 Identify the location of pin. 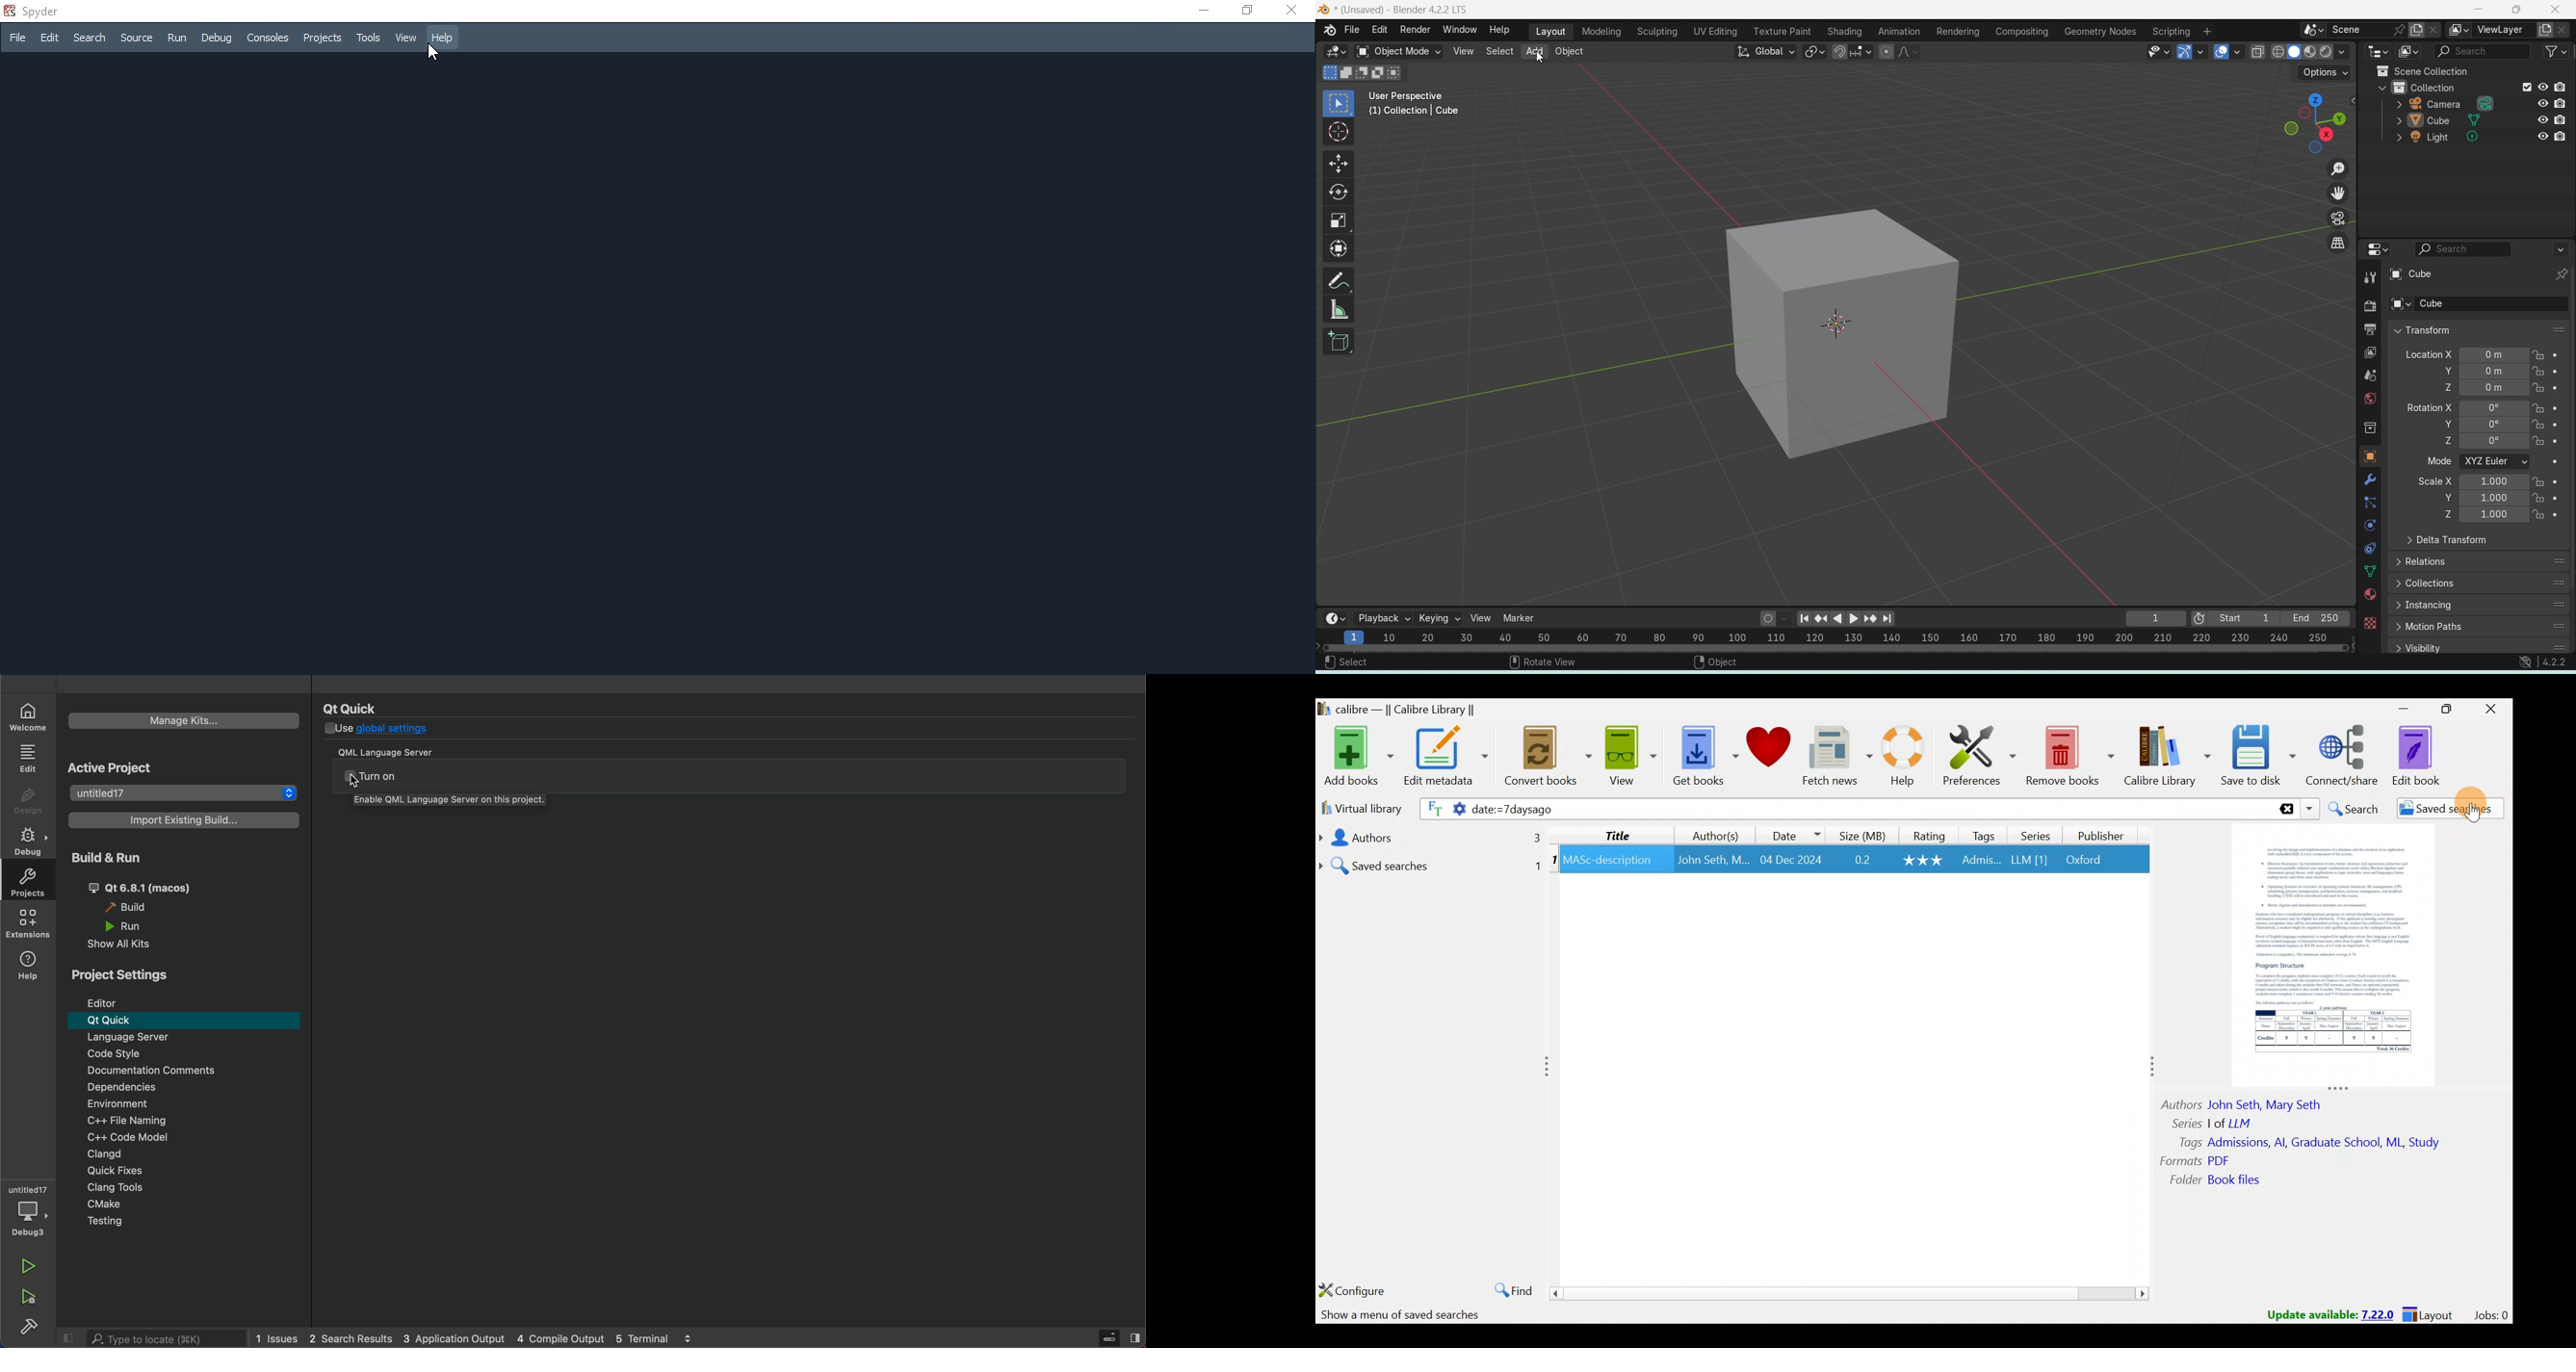
(2398, 30).